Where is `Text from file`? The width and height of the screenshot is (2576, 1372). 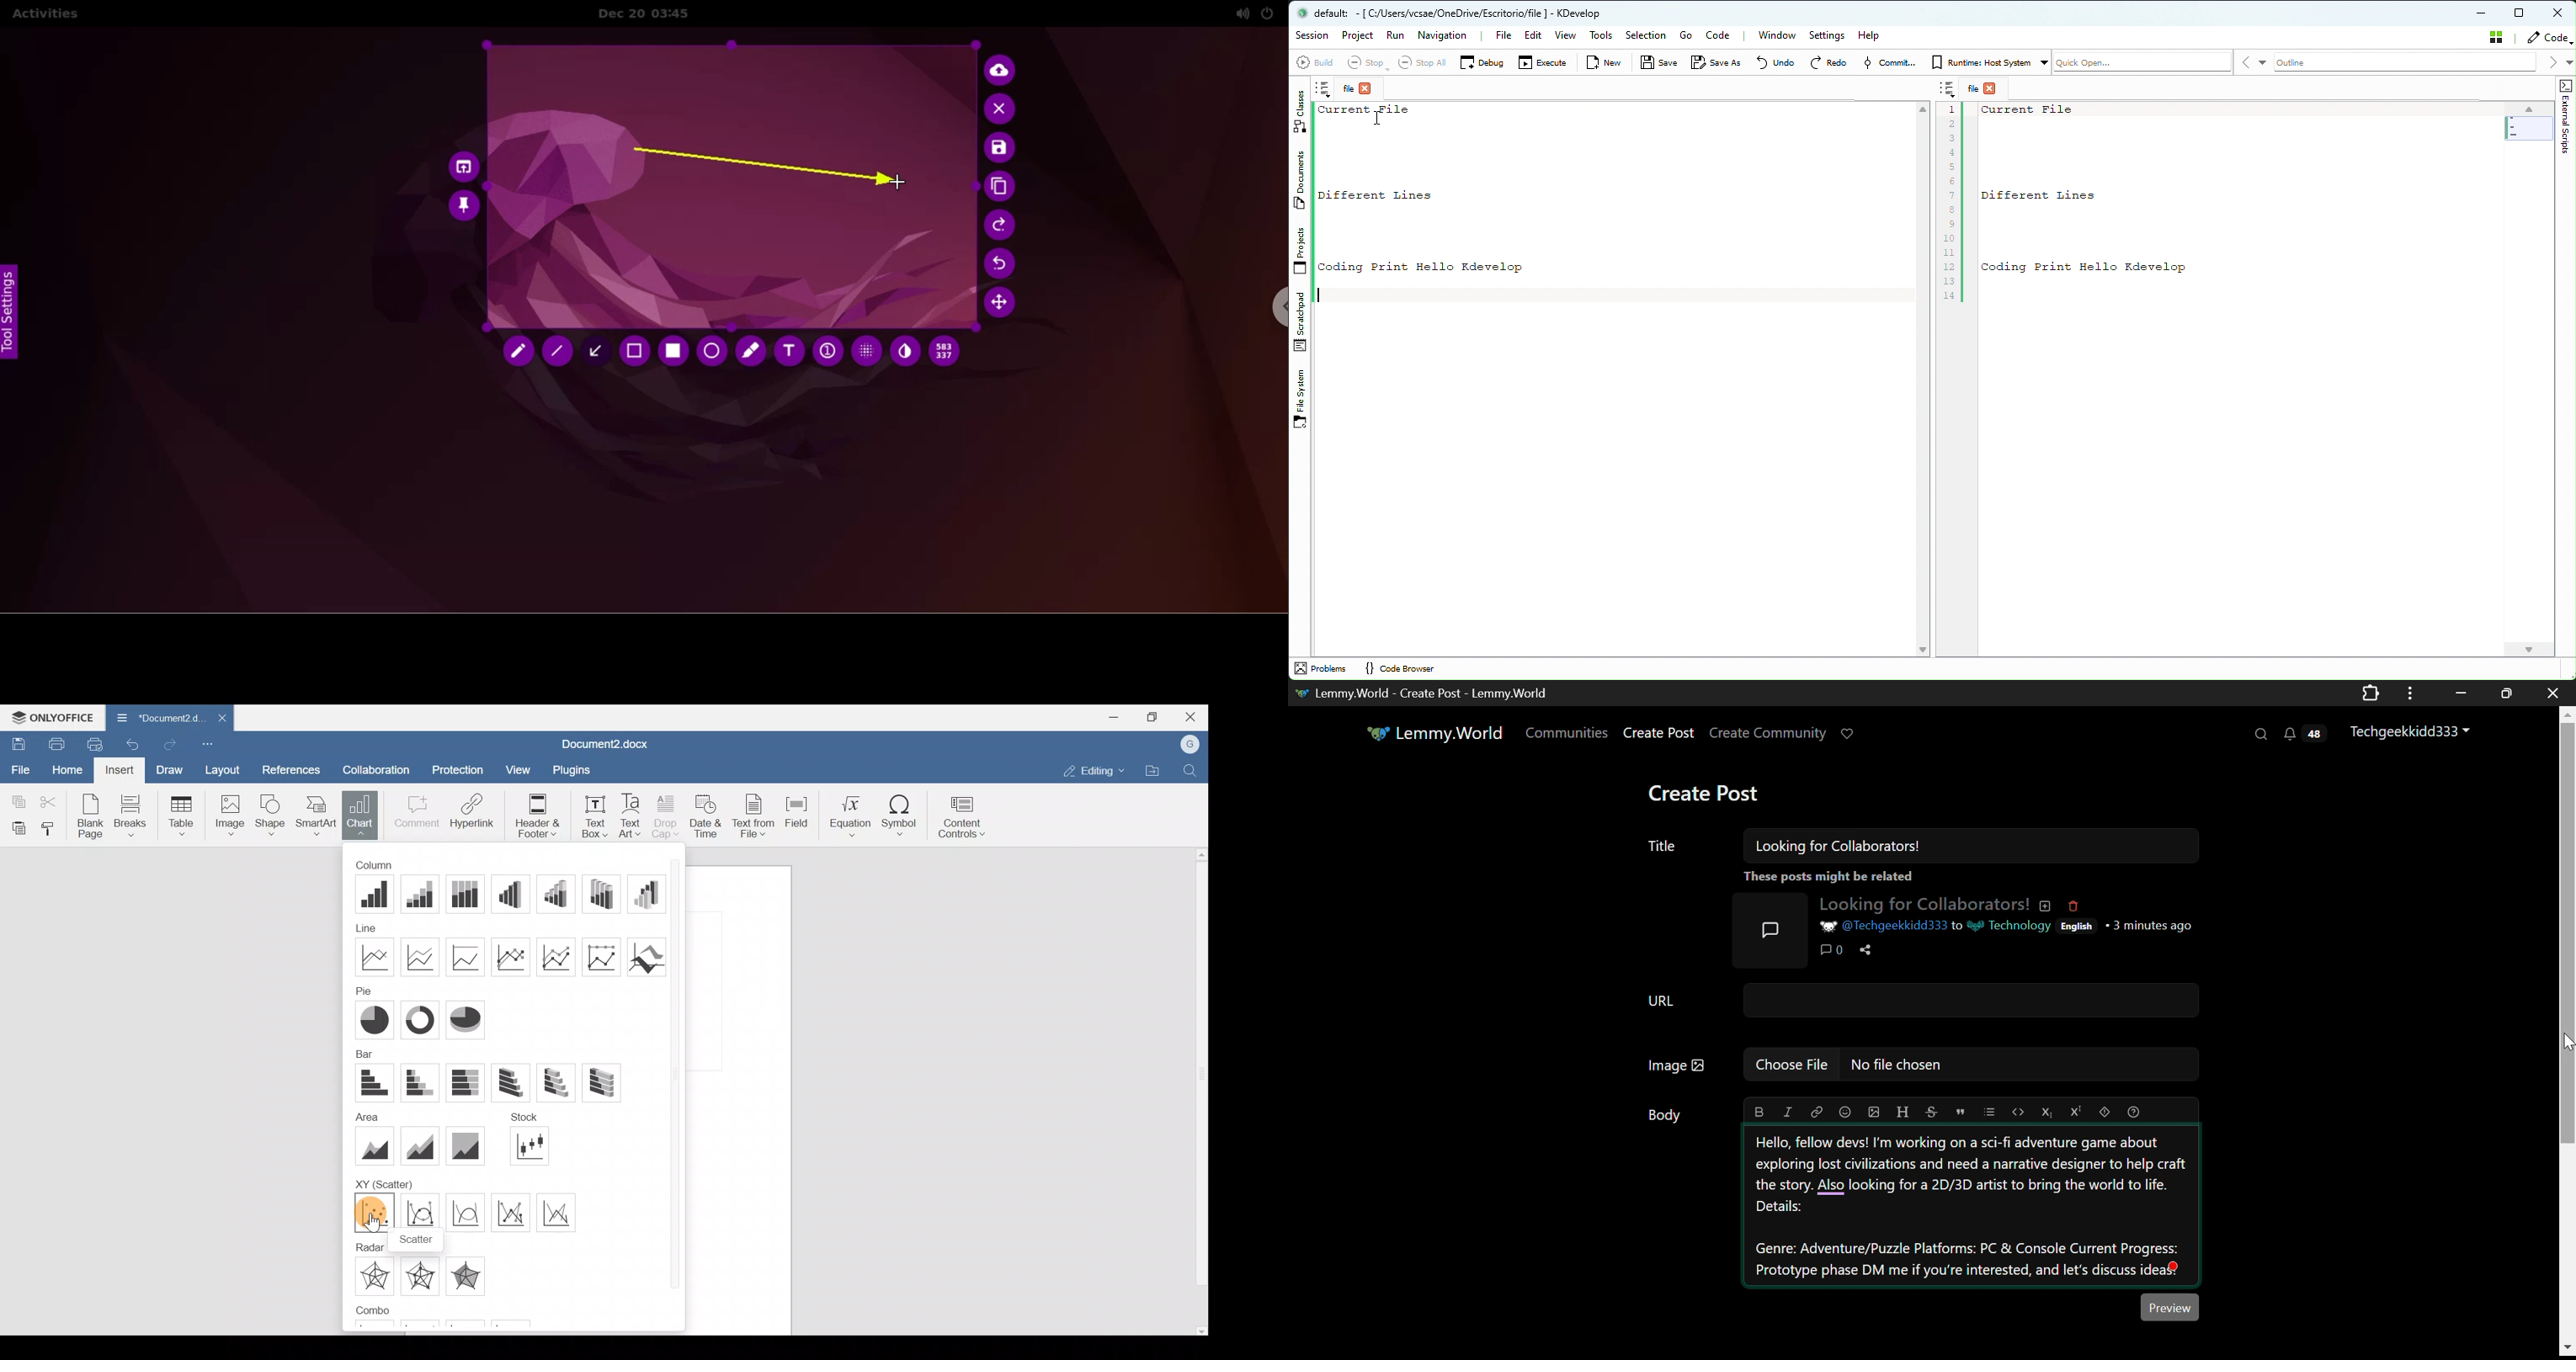 Text from file is located at coordinates (753, 815).